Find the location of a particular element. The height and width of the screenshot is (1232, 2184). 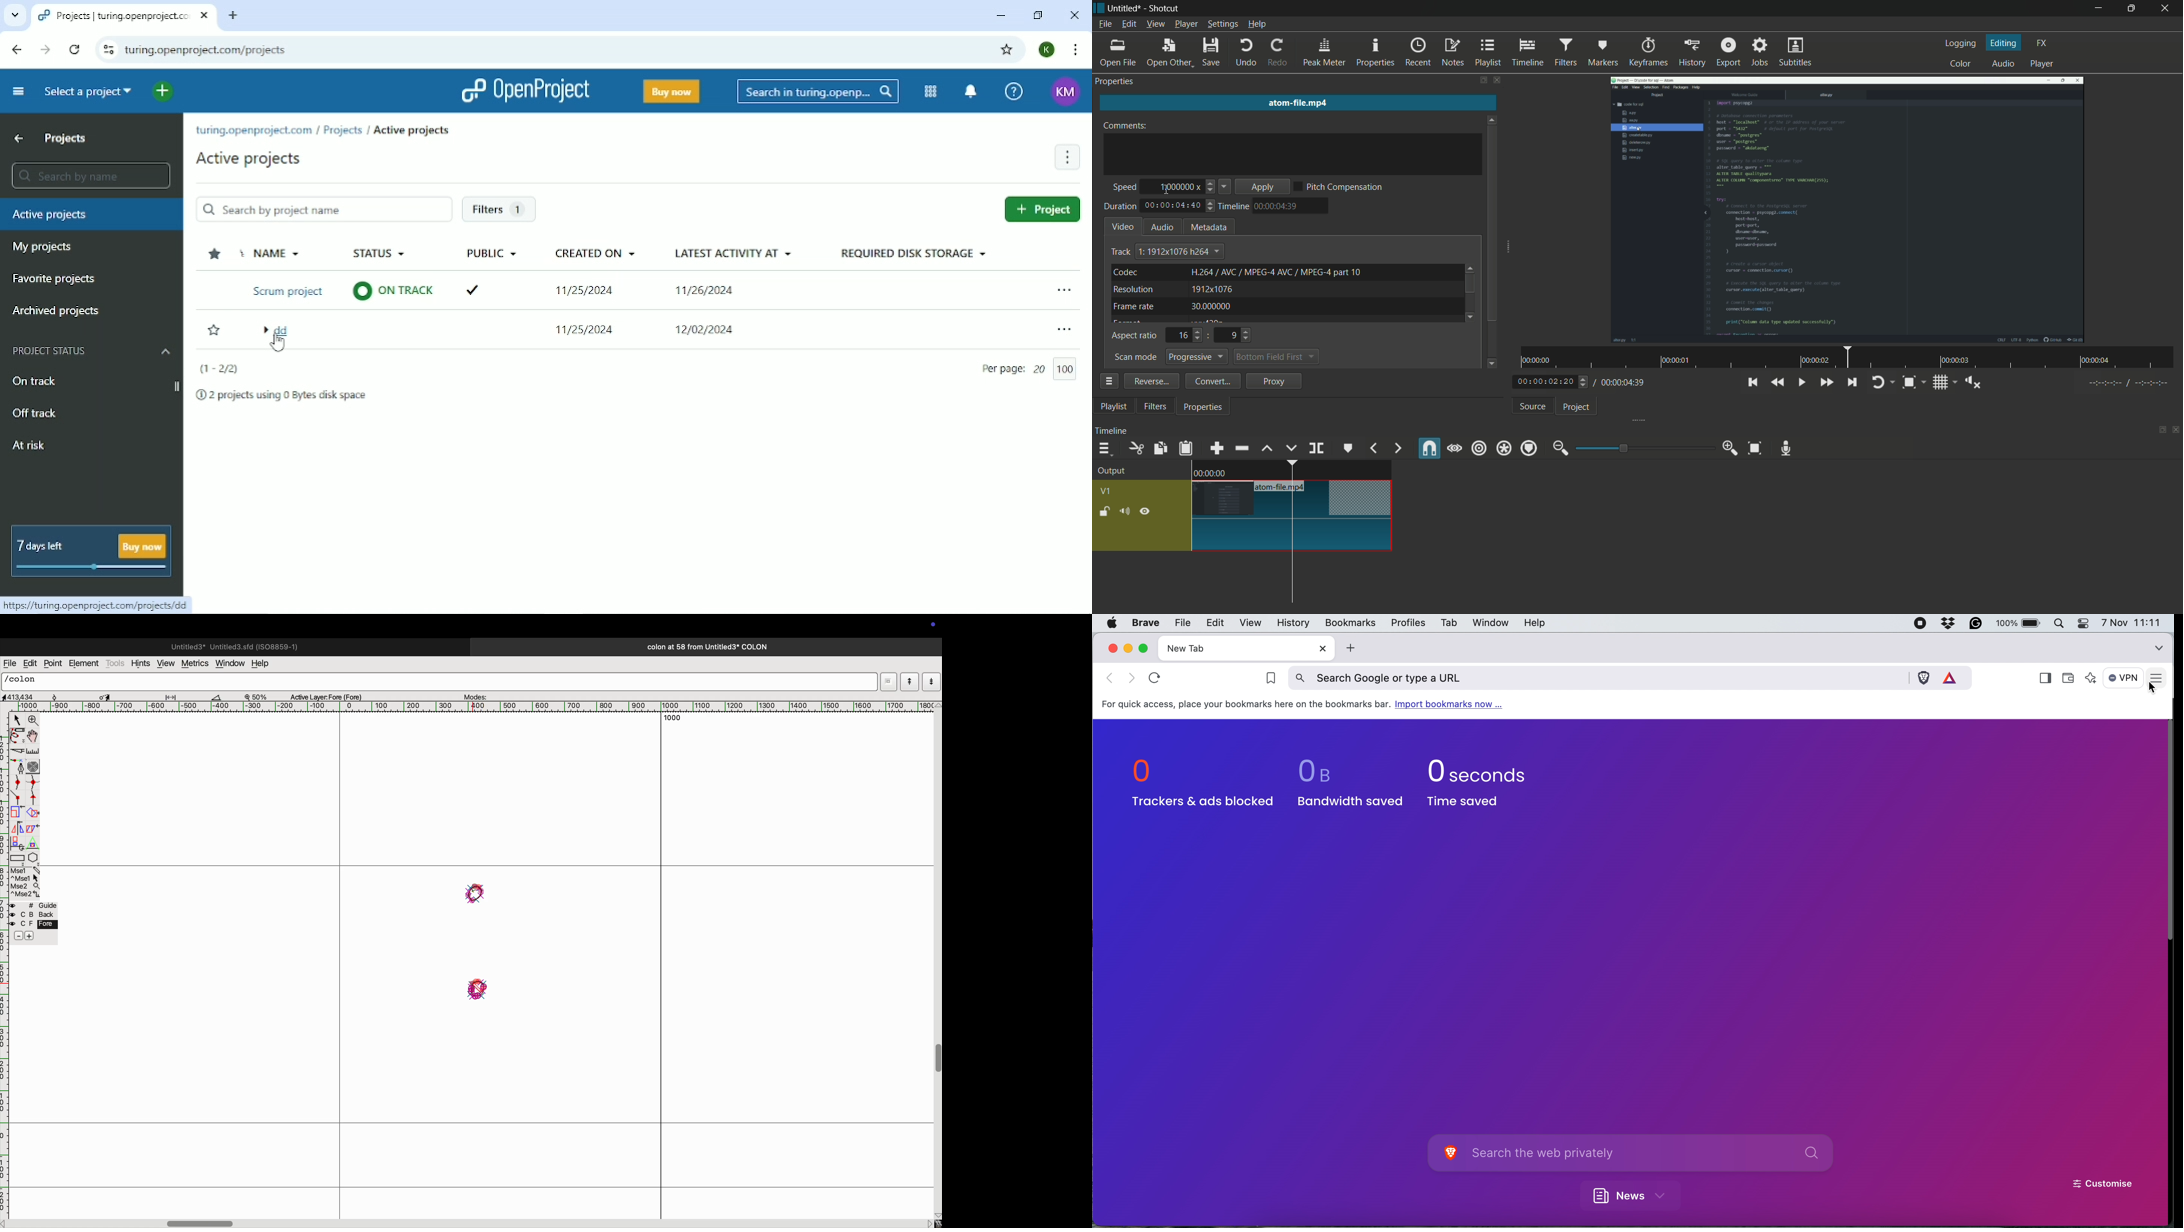

player is located at coordinates (2045, 64).